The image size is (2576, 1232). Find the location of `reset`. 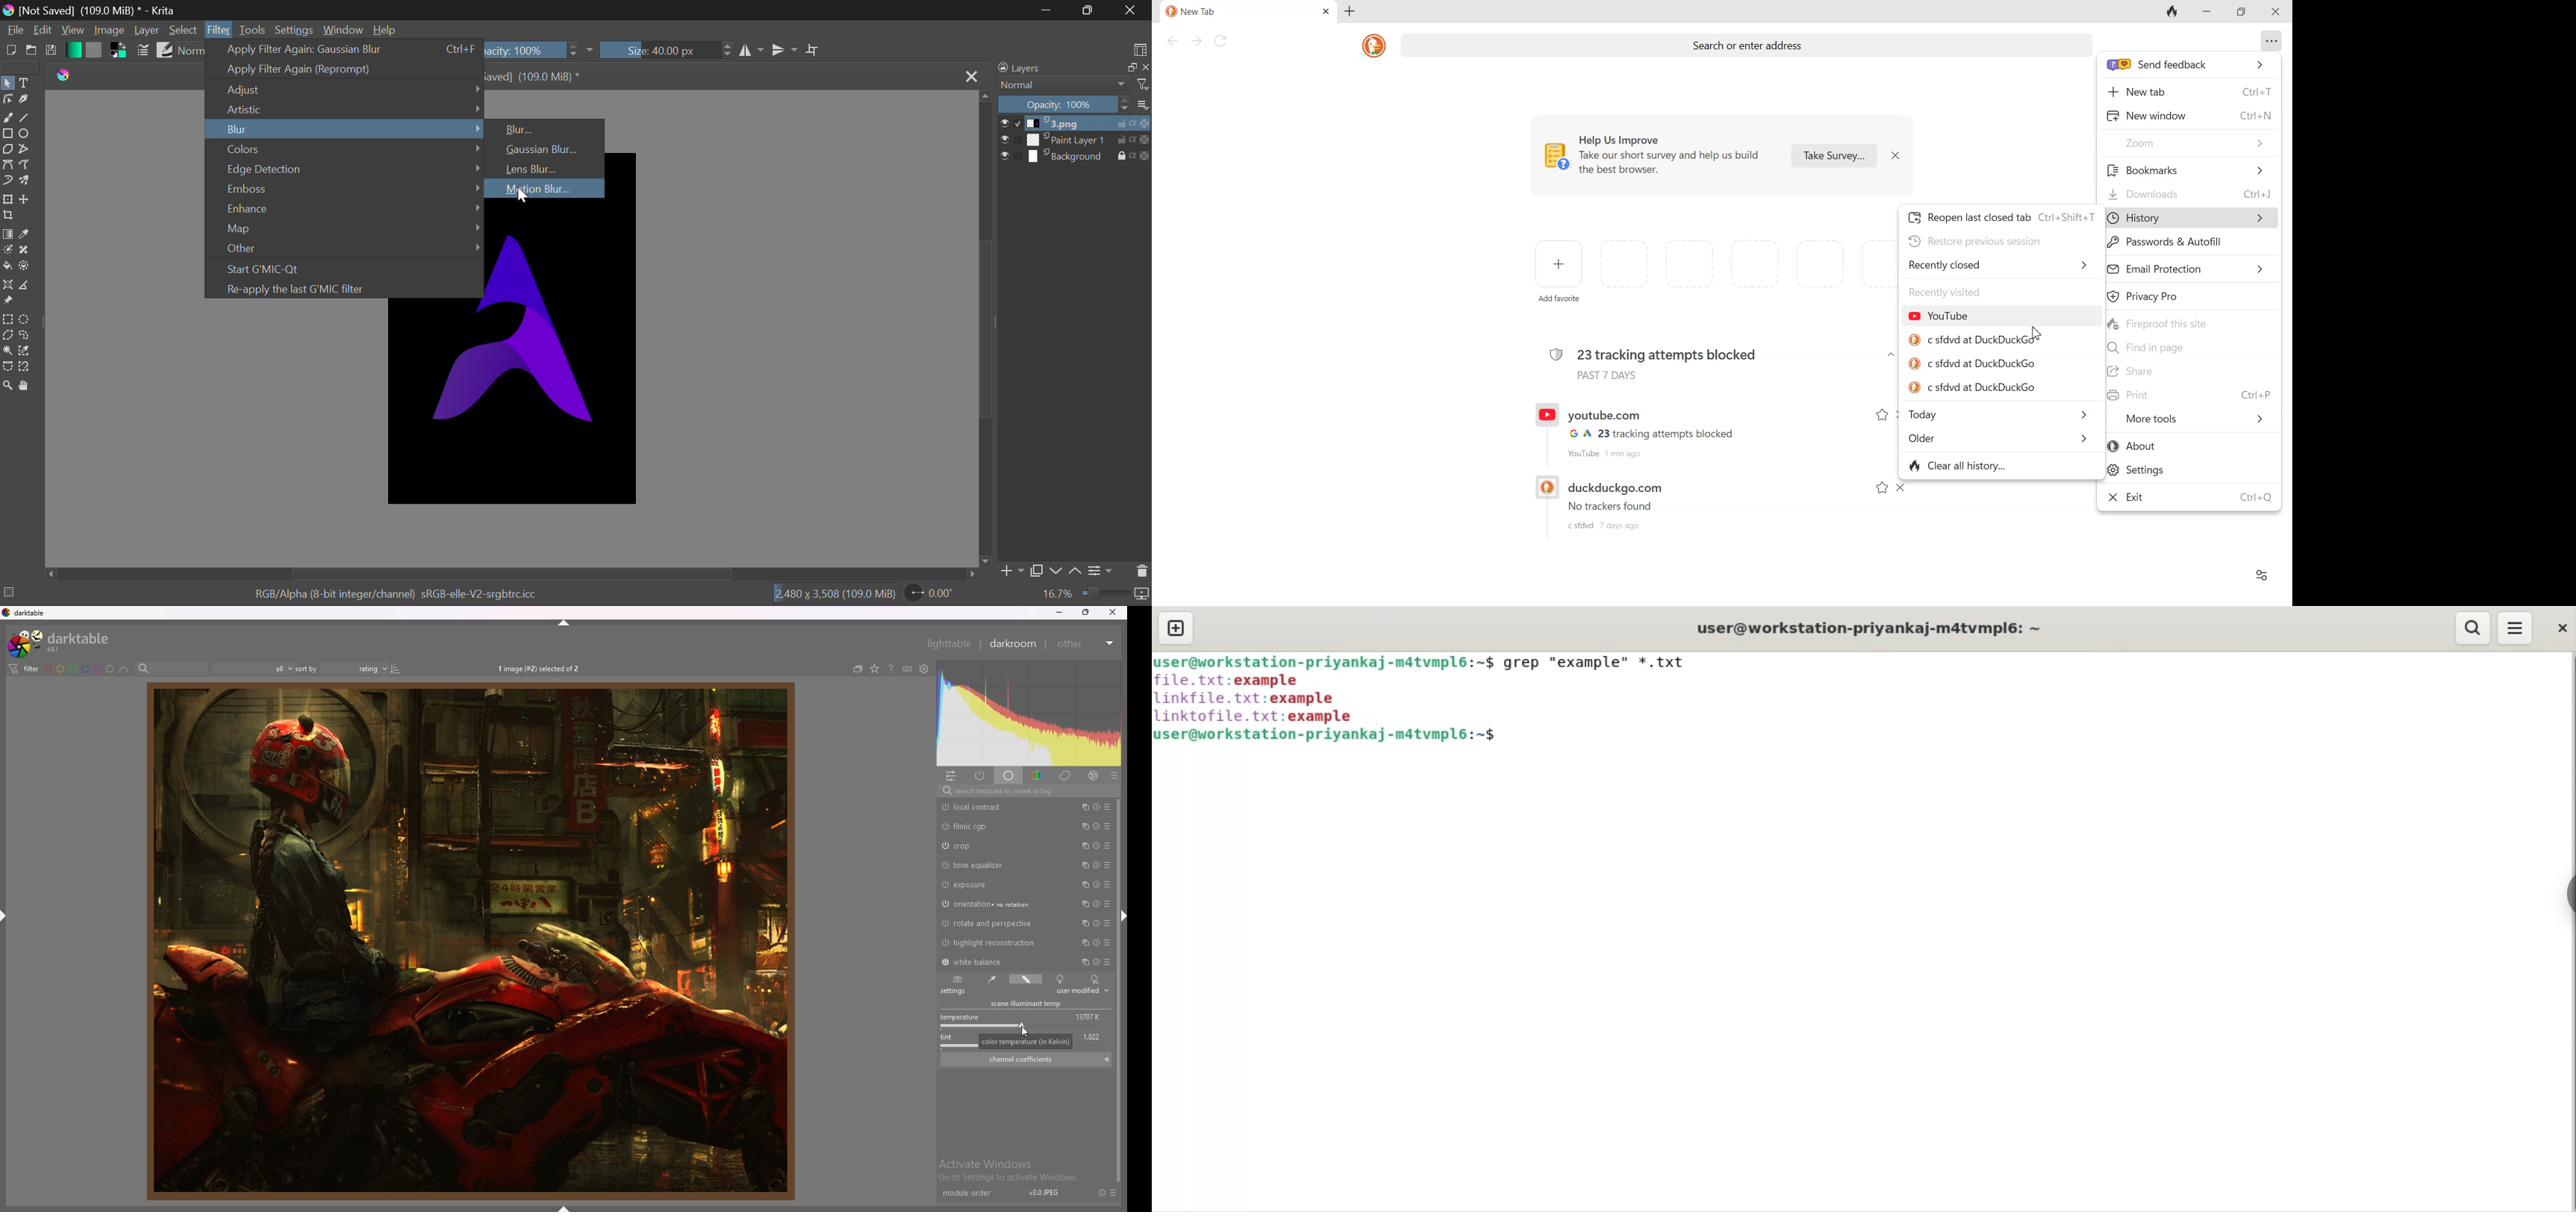

reset is located at coordinates (1098, 904).